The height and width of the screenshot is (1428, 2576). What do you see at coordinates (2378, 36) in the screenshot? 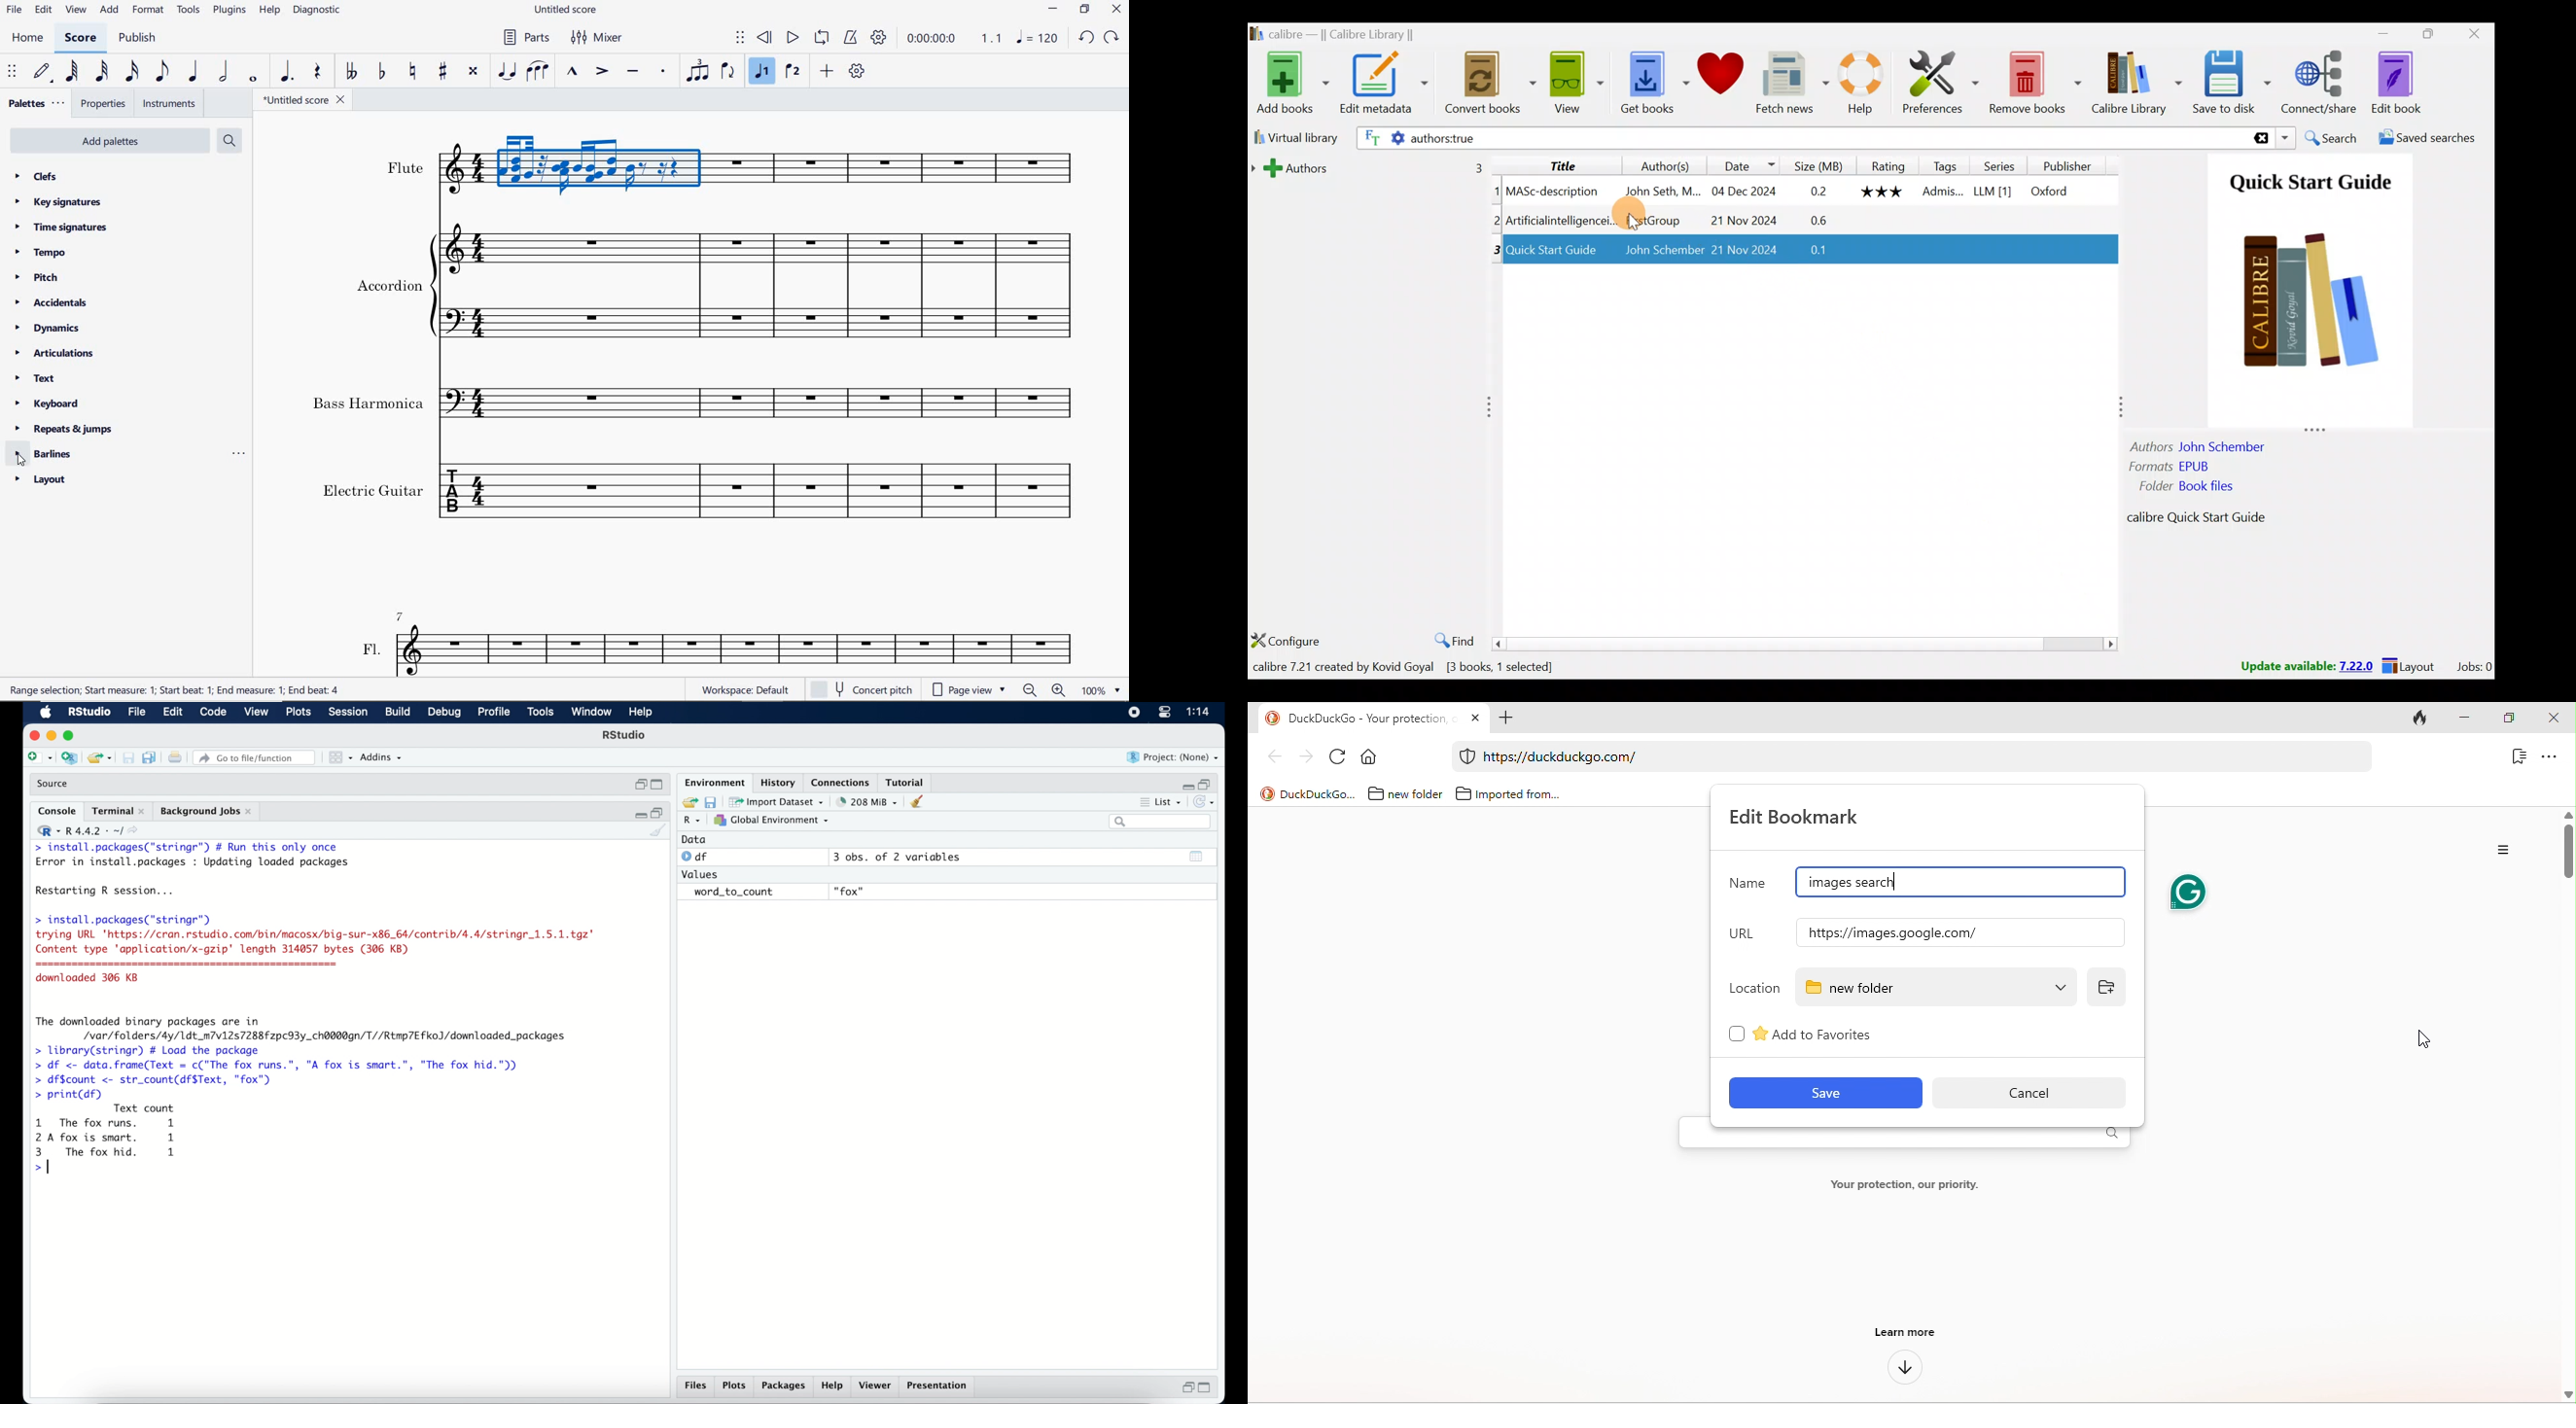
I see `Minimise` at bounding box center [2378, 36].